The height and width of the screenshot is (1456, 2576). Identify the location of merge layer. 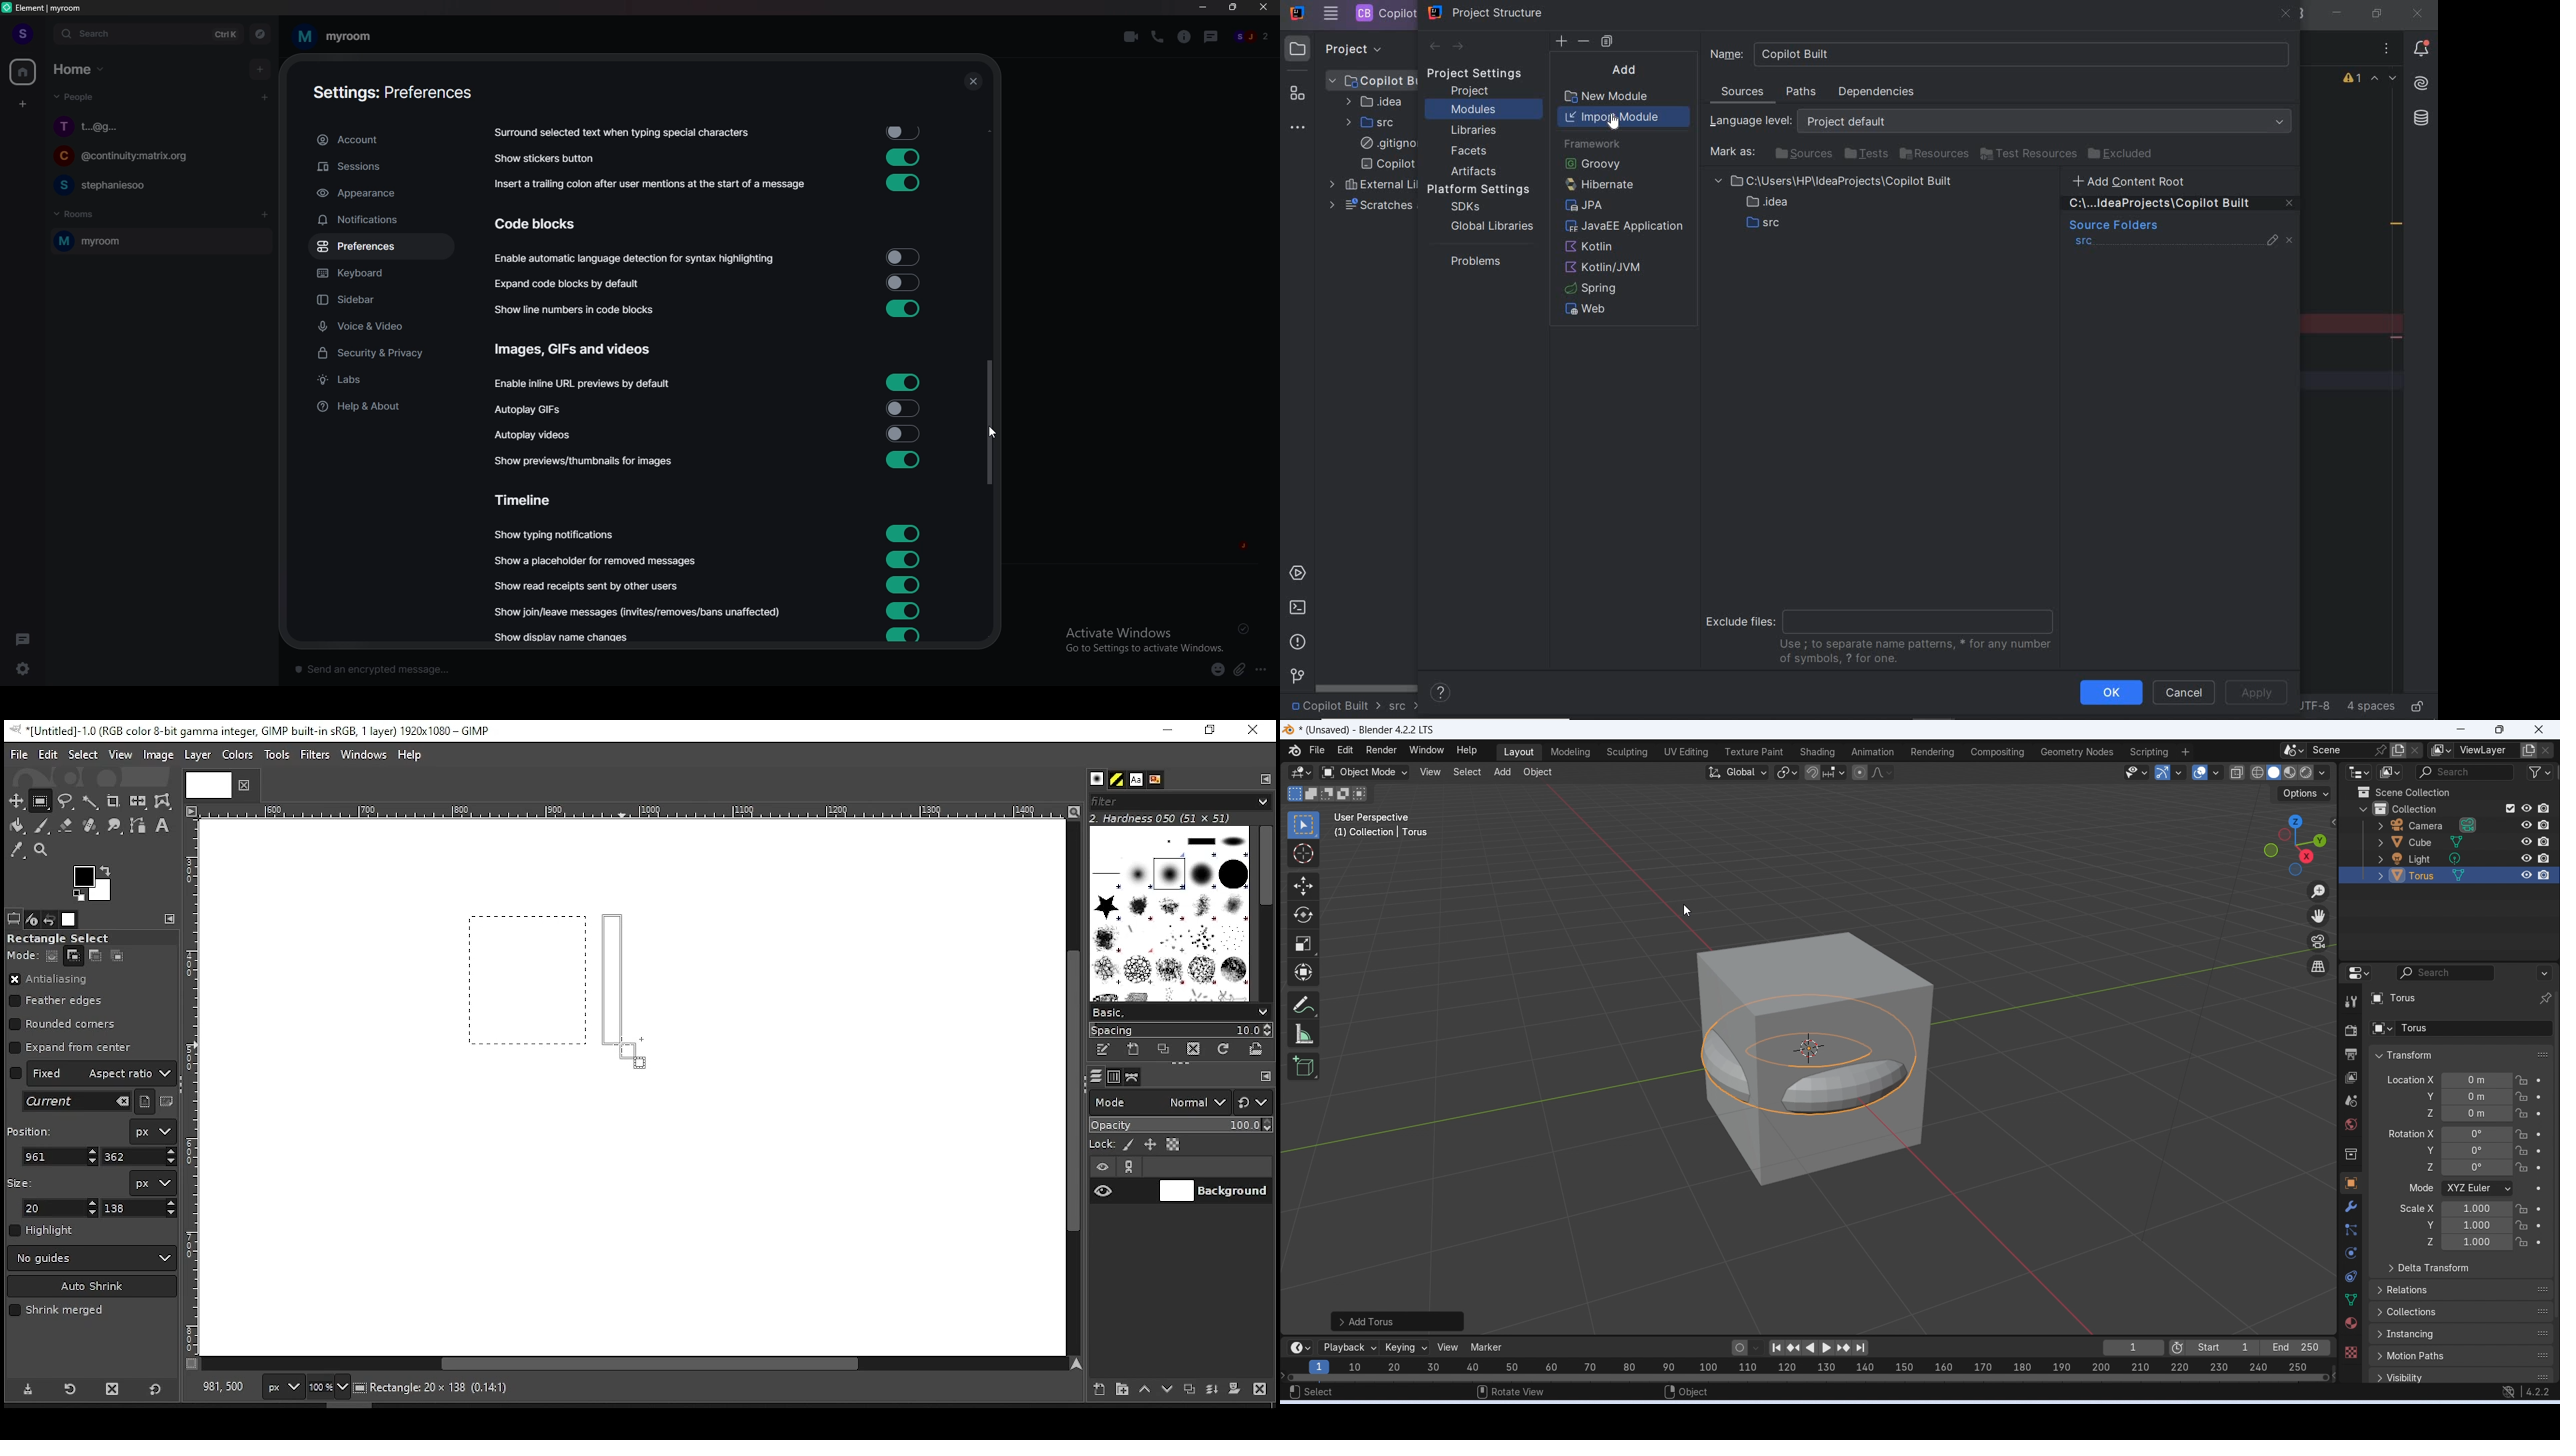
(1212, 1390).